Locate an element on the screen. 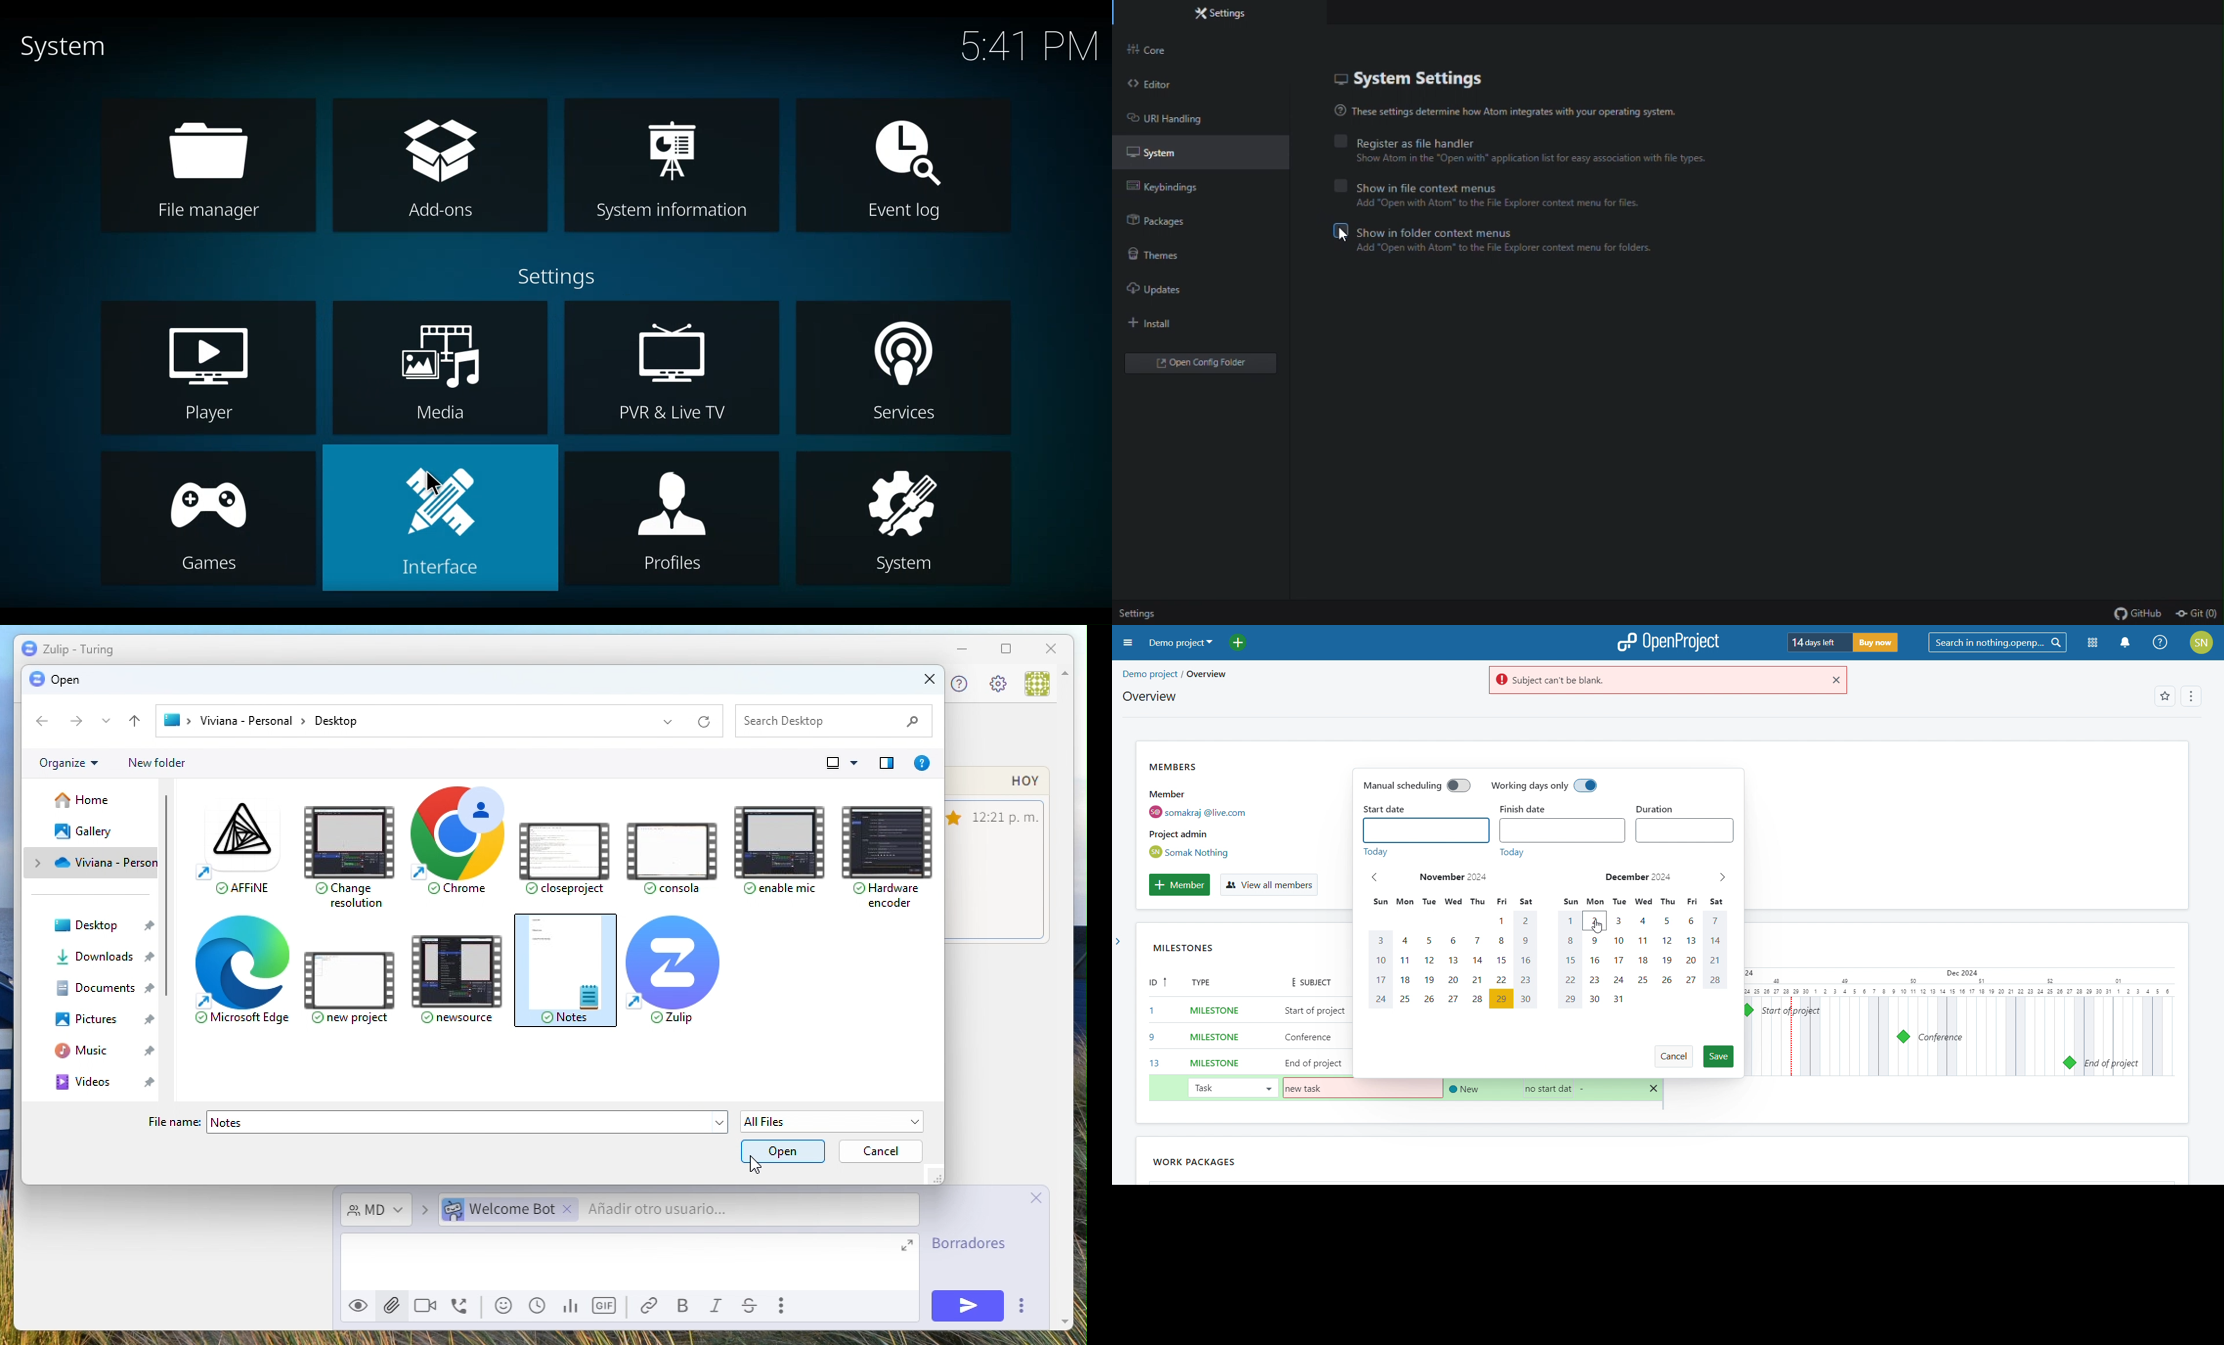  Zulip is located at coordinates (676, 970).